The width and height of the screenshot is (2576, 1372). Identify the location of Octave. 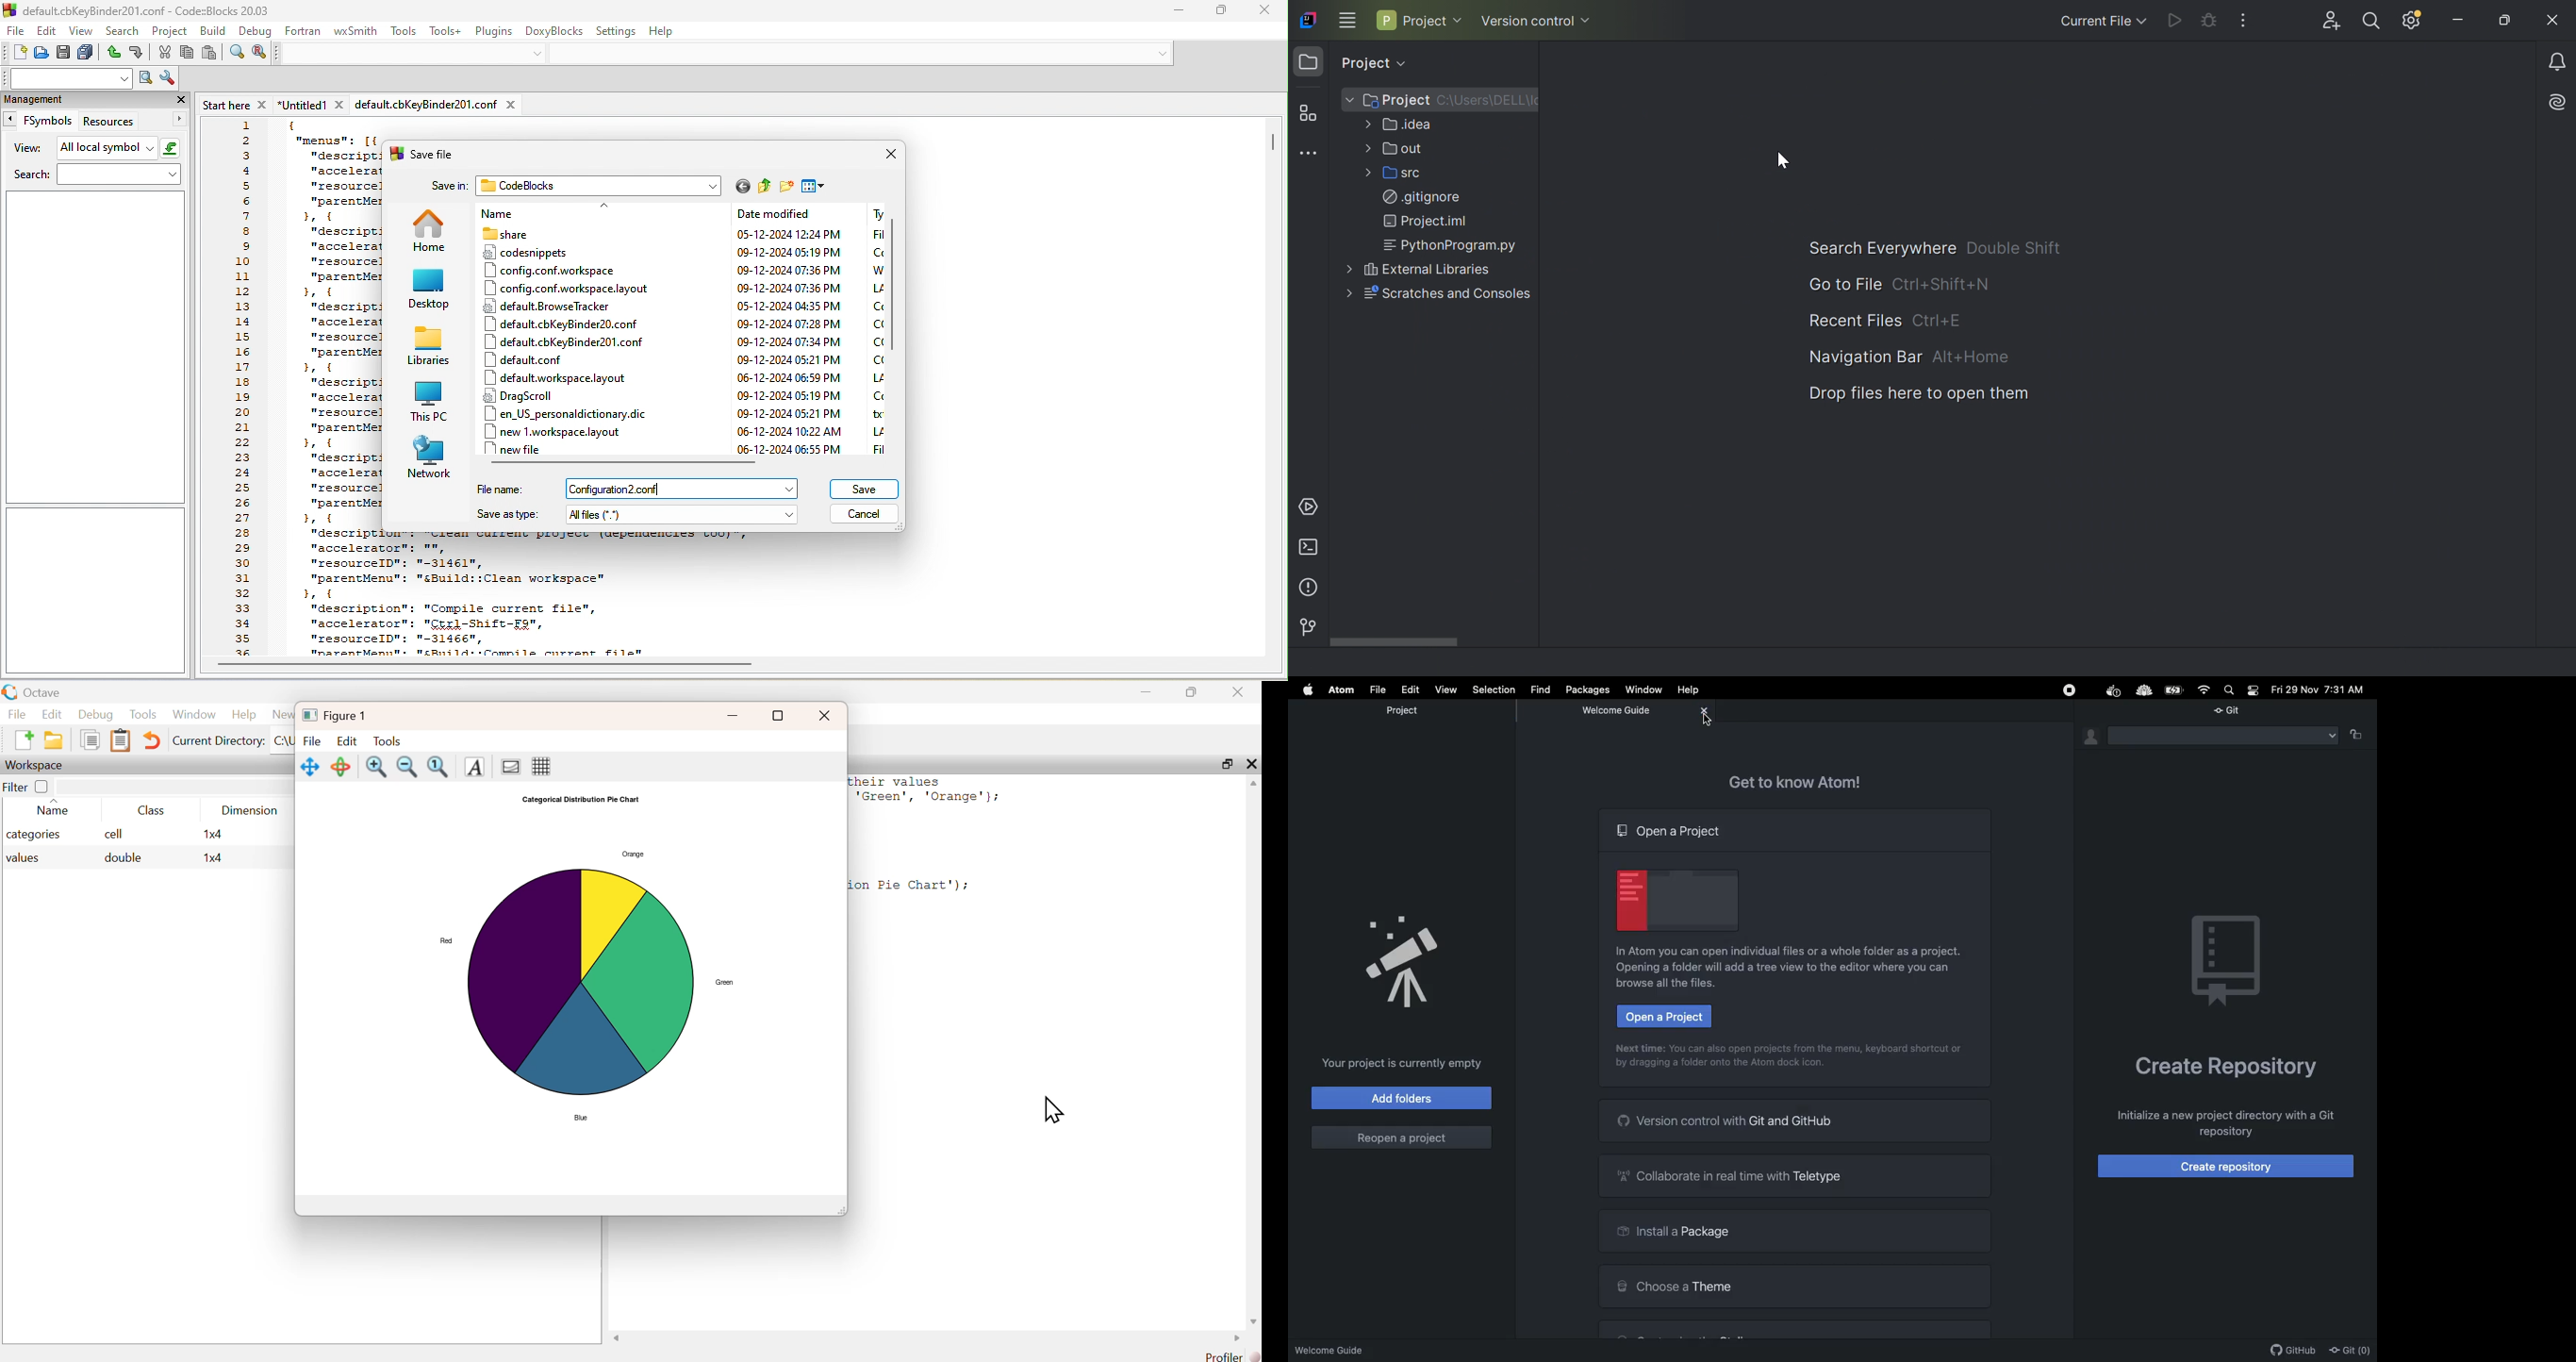
(45, 693).